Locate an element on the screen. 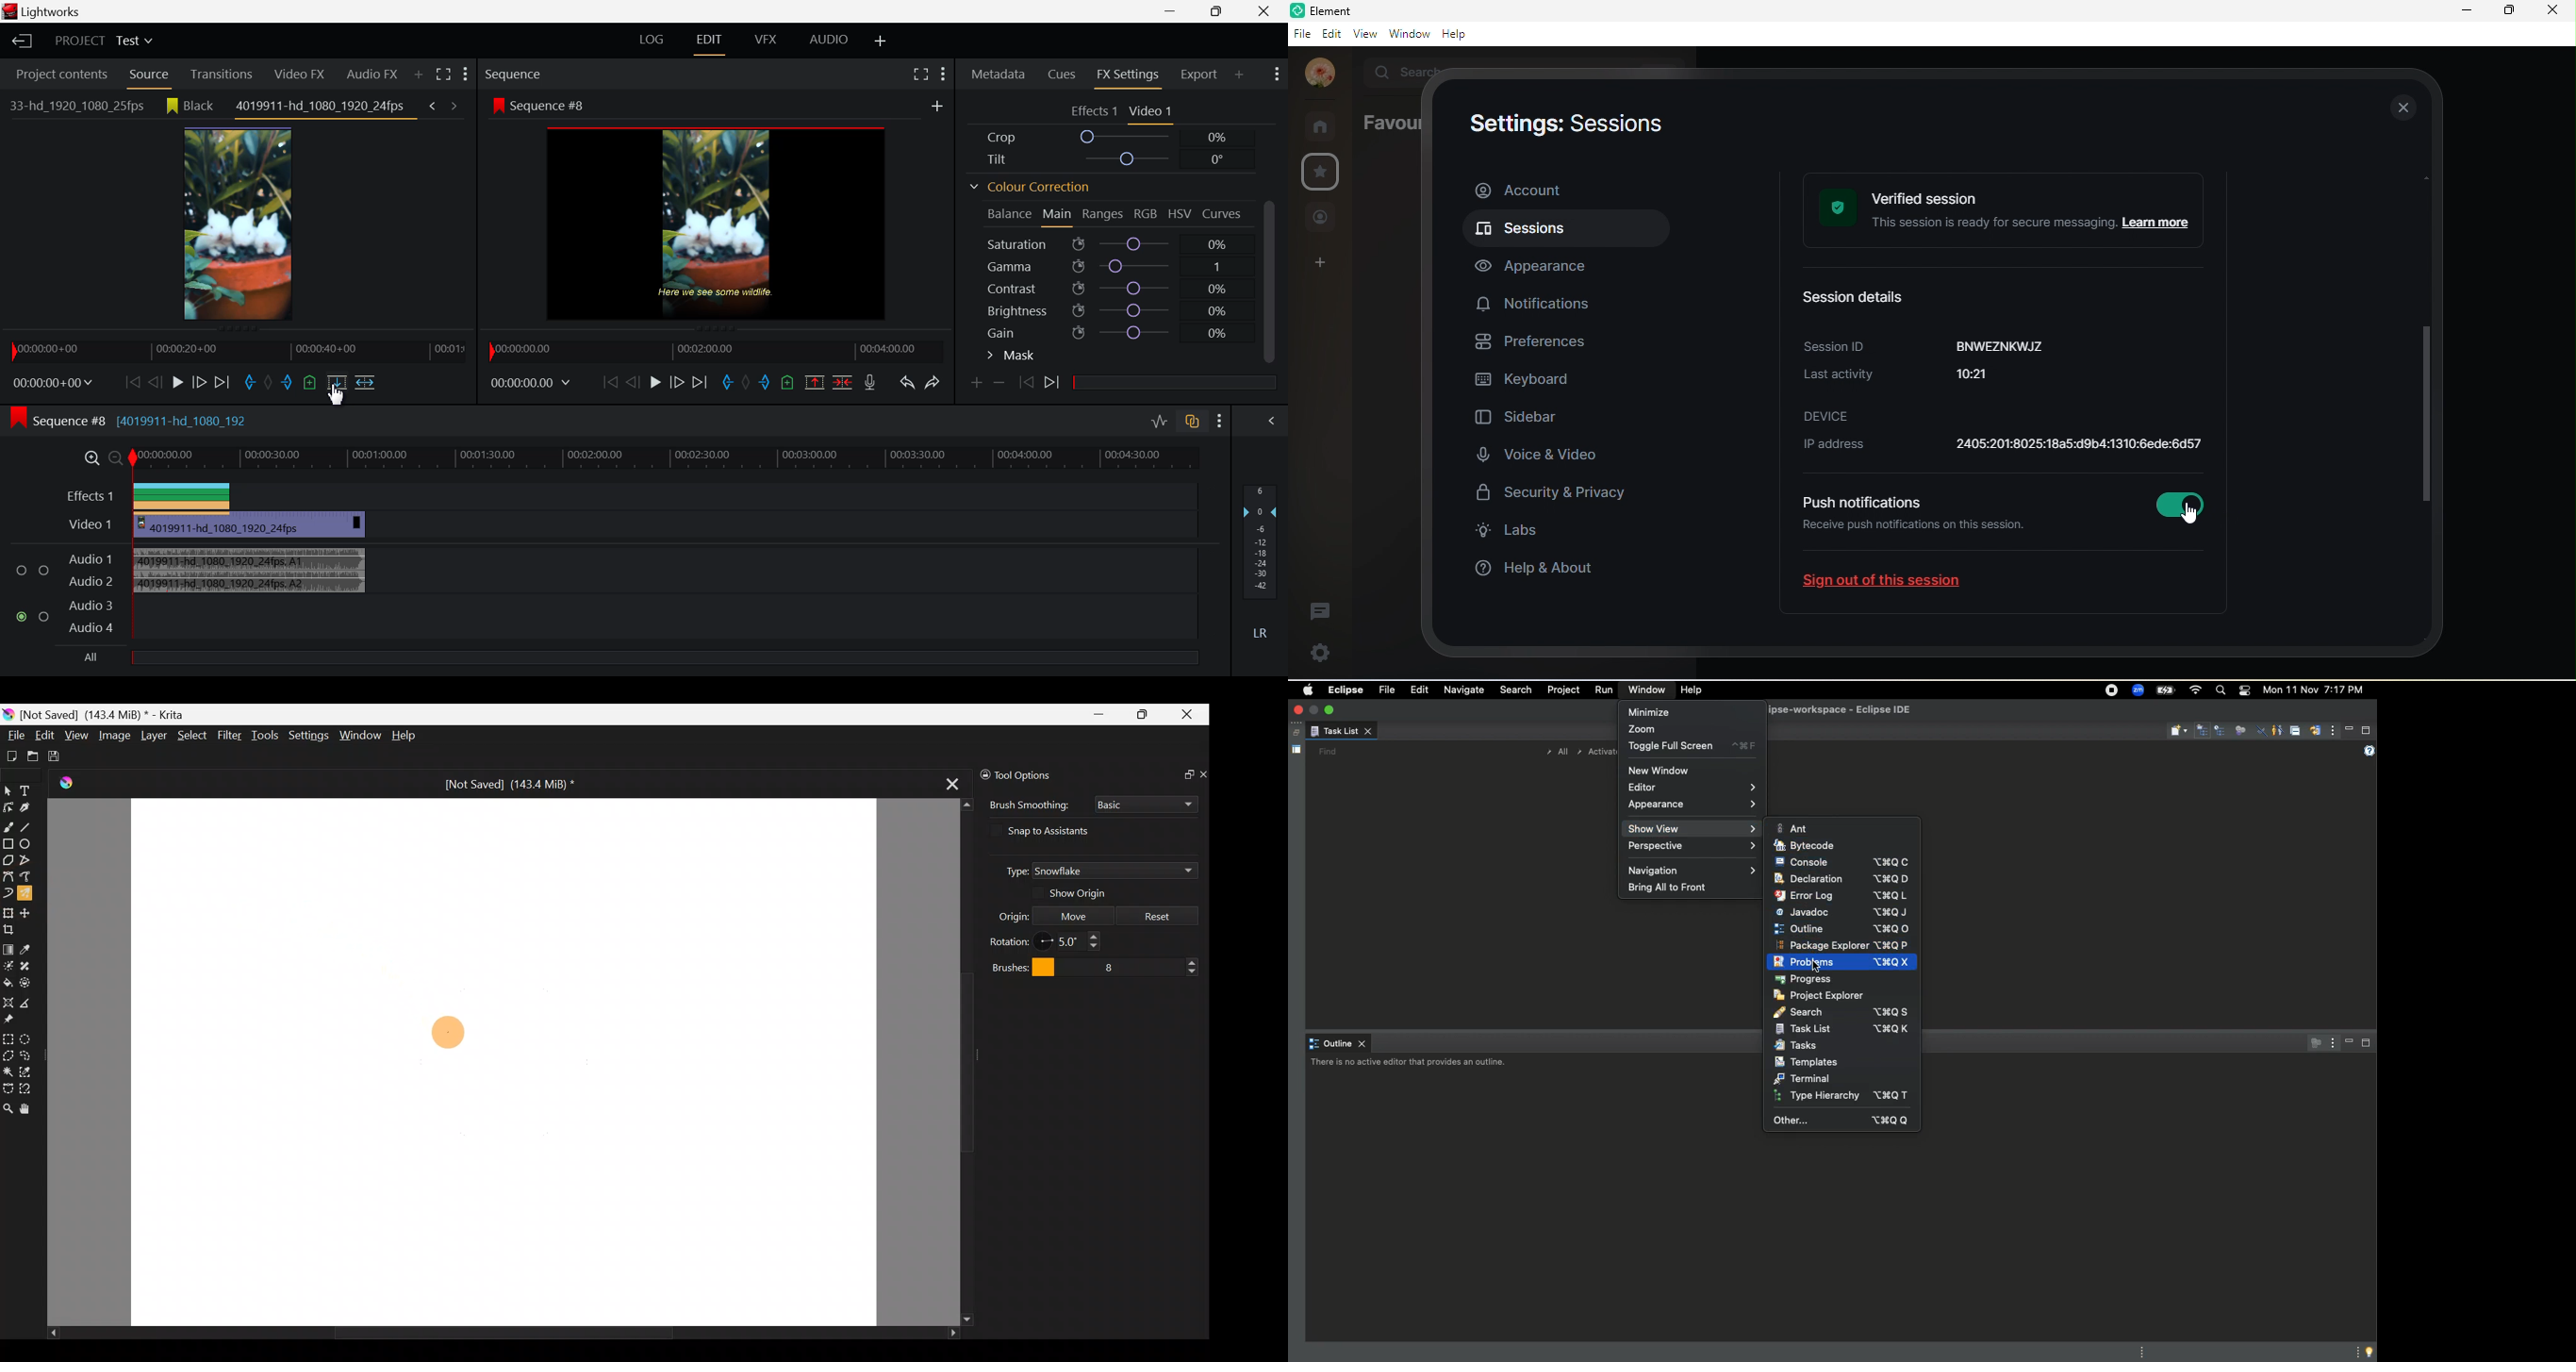 Image resolution: width=2576 pixels, height=1372 pixels. ip address: 2401:4900:1c00:52d:1d42:d268:5a55:11bb is located at coordinates (1998, 447).